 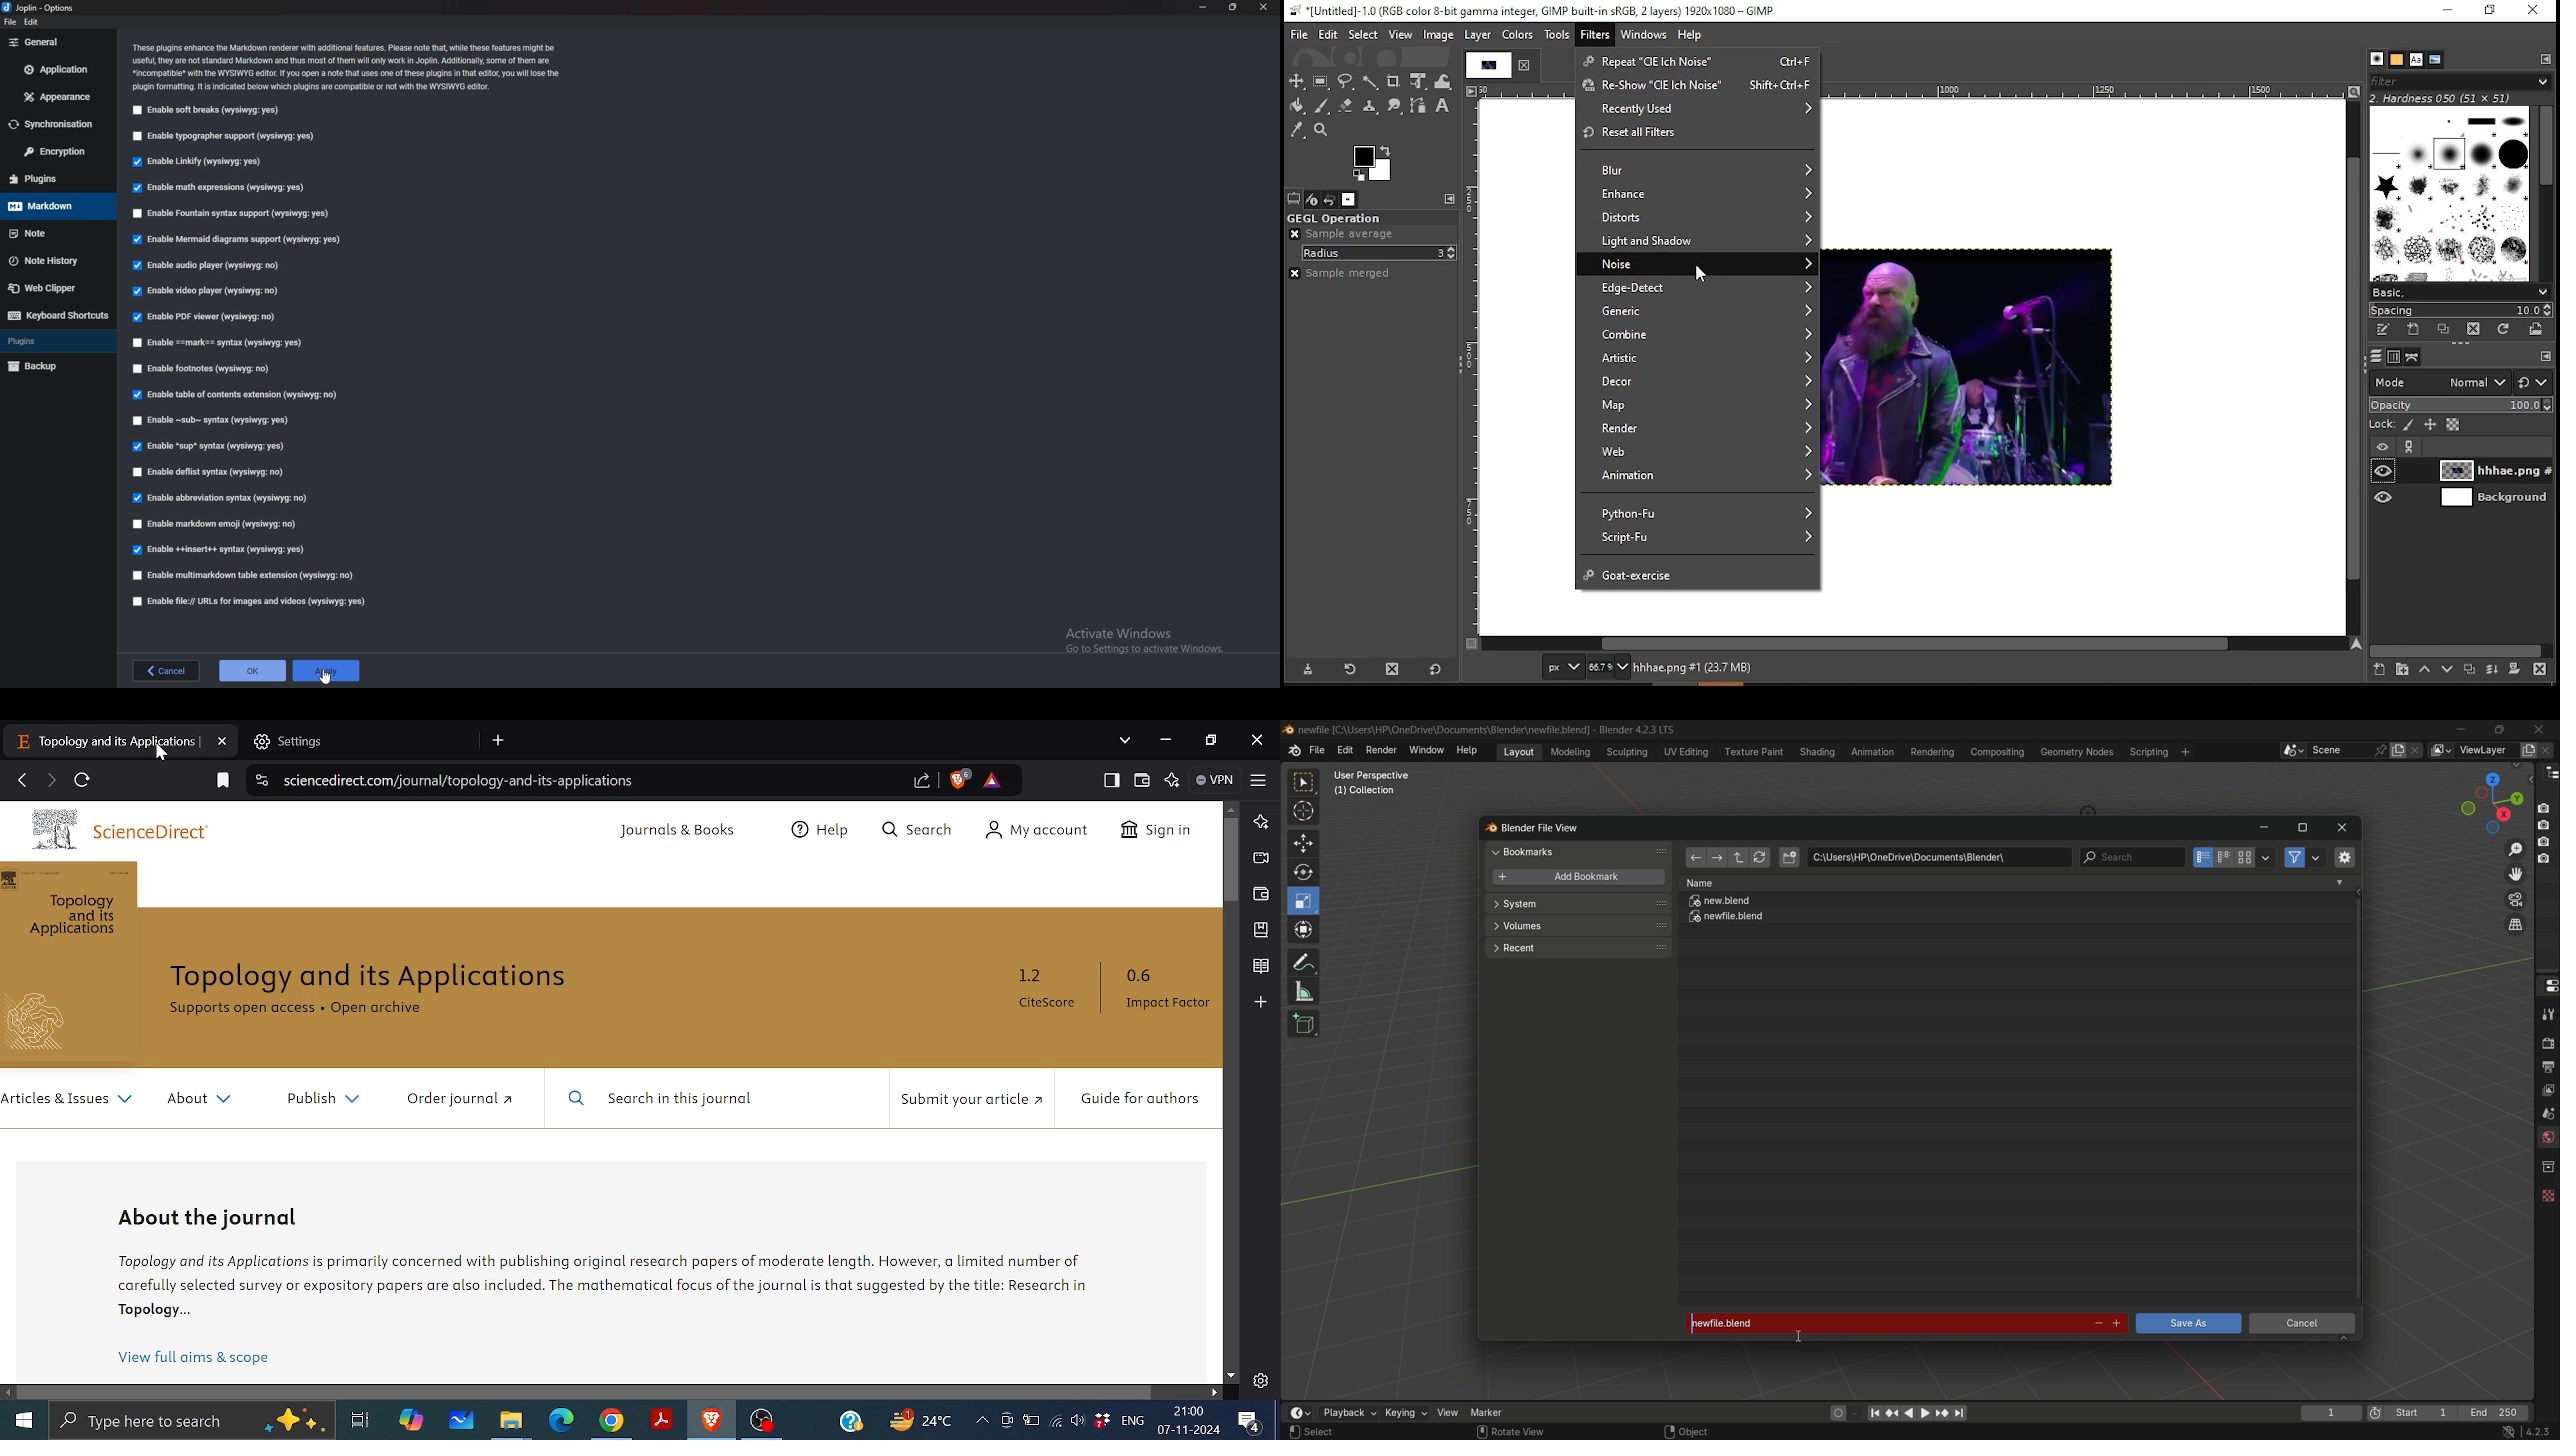 I want to click on Enable multi markdown table, so click(x=247, y=575).